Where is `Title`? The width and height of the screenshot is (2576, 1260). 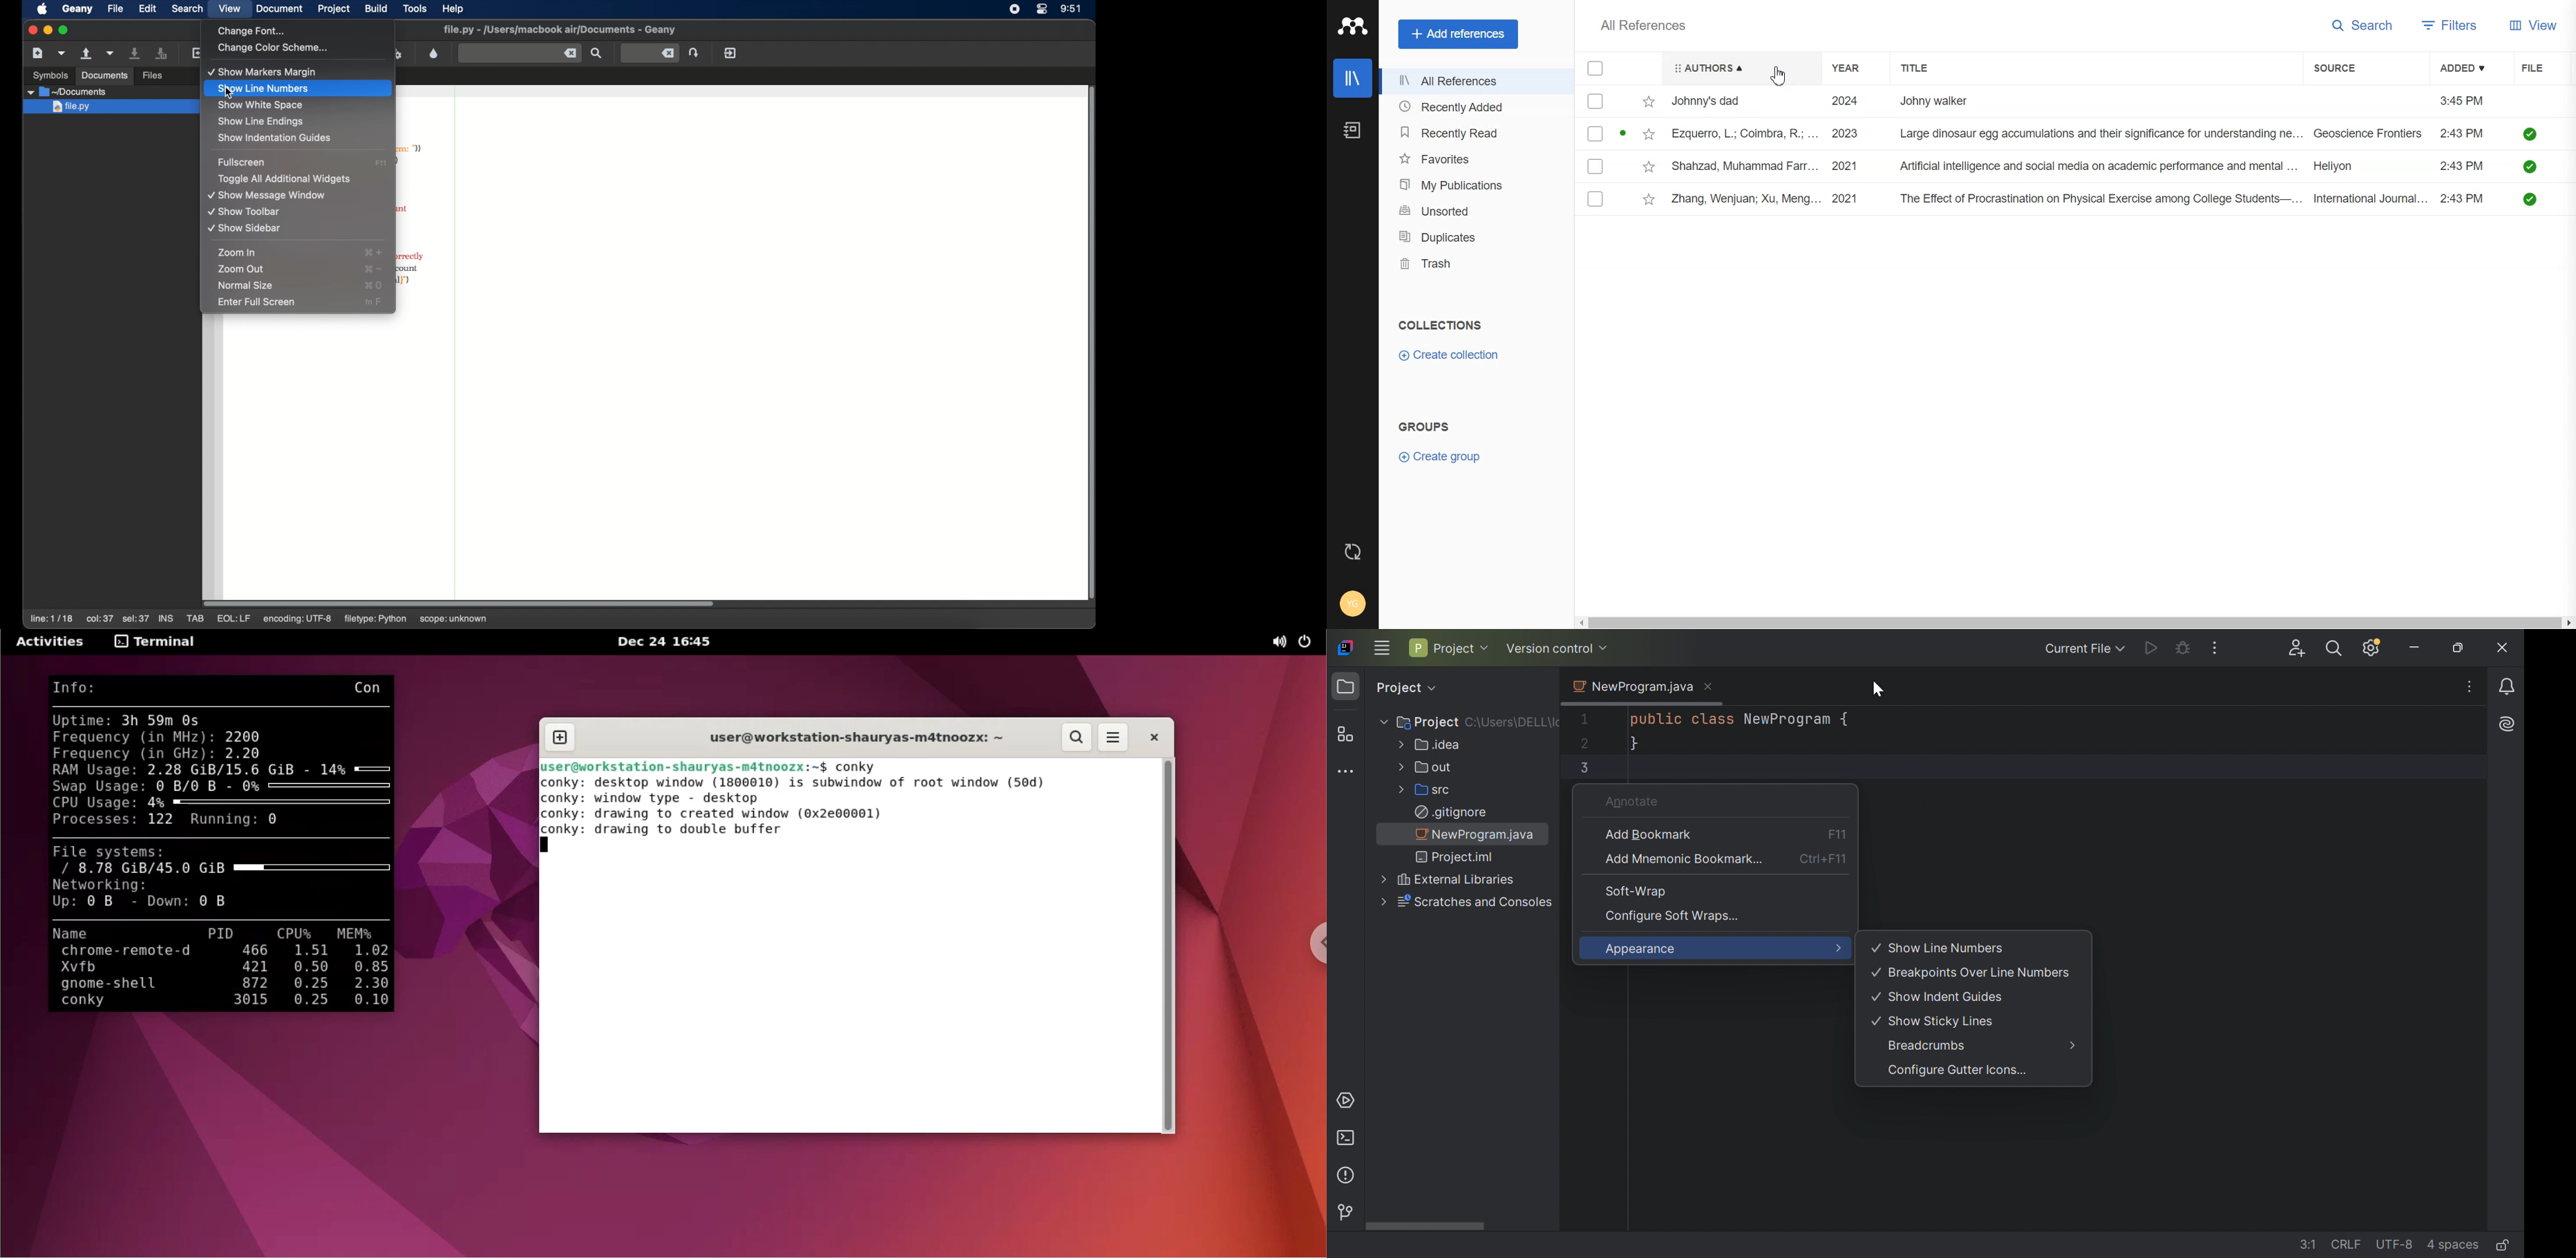
Title is located at coordinates (1926, 68).